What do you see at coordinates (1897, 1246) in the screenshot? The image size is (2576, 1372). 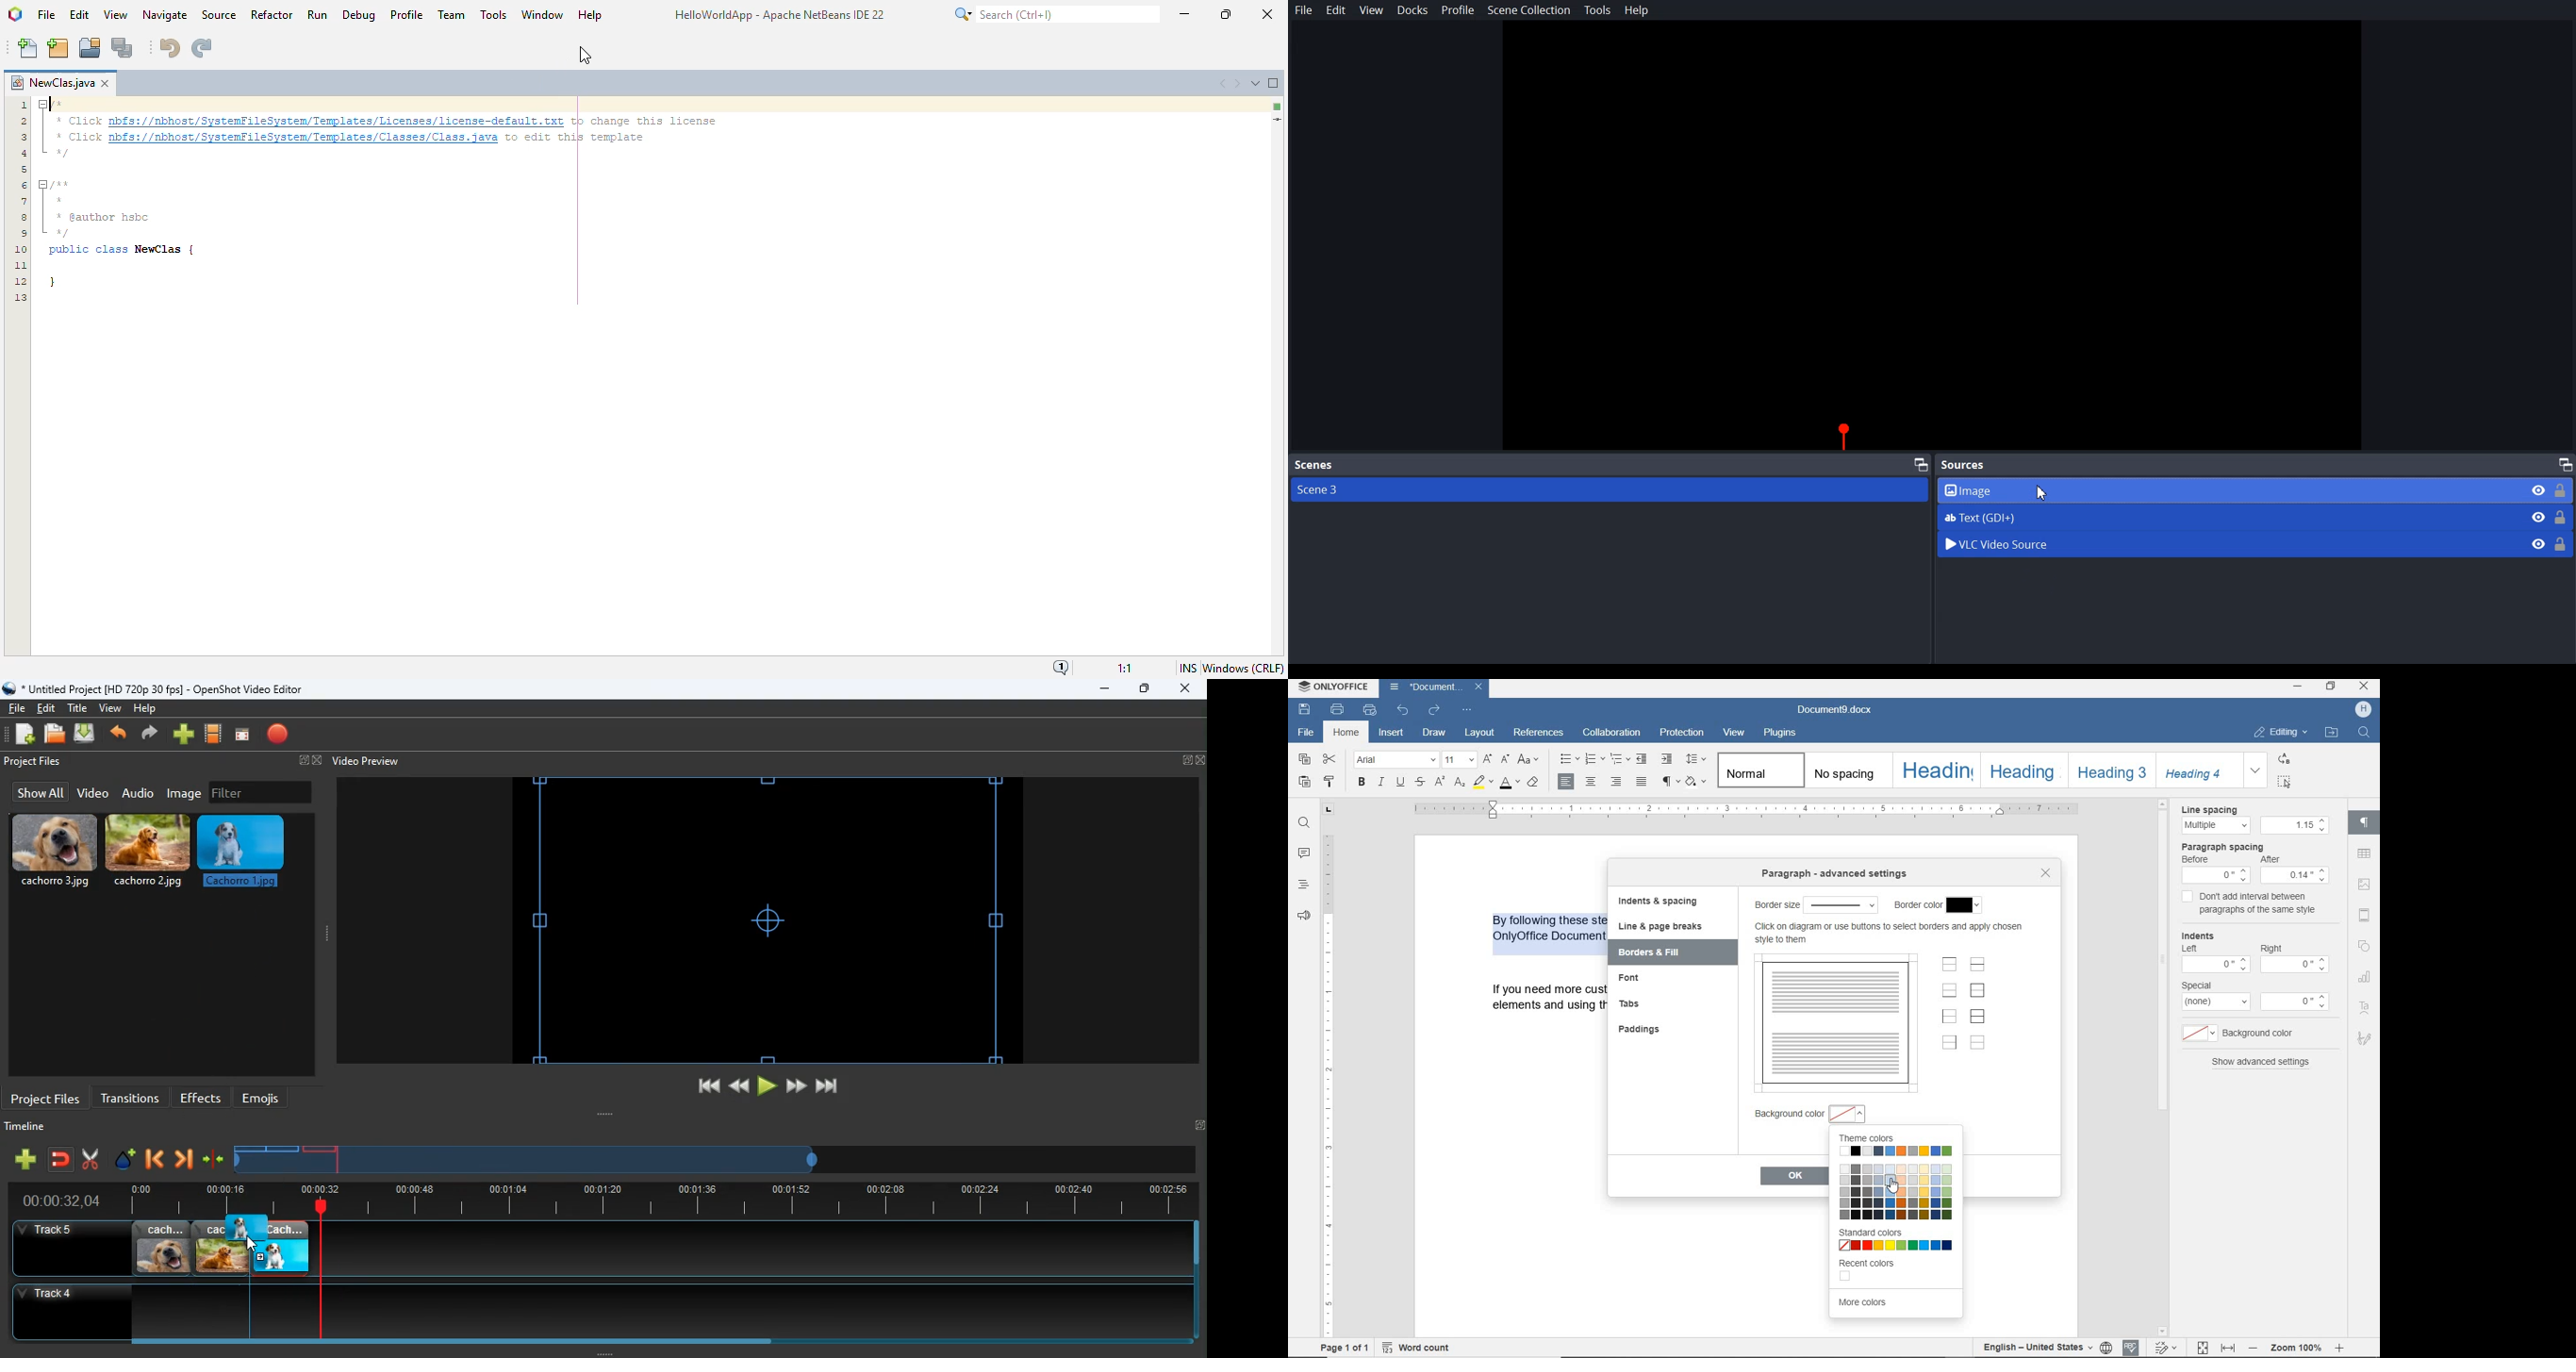 I see `color boxes` at bounding box center [1897, 1246].